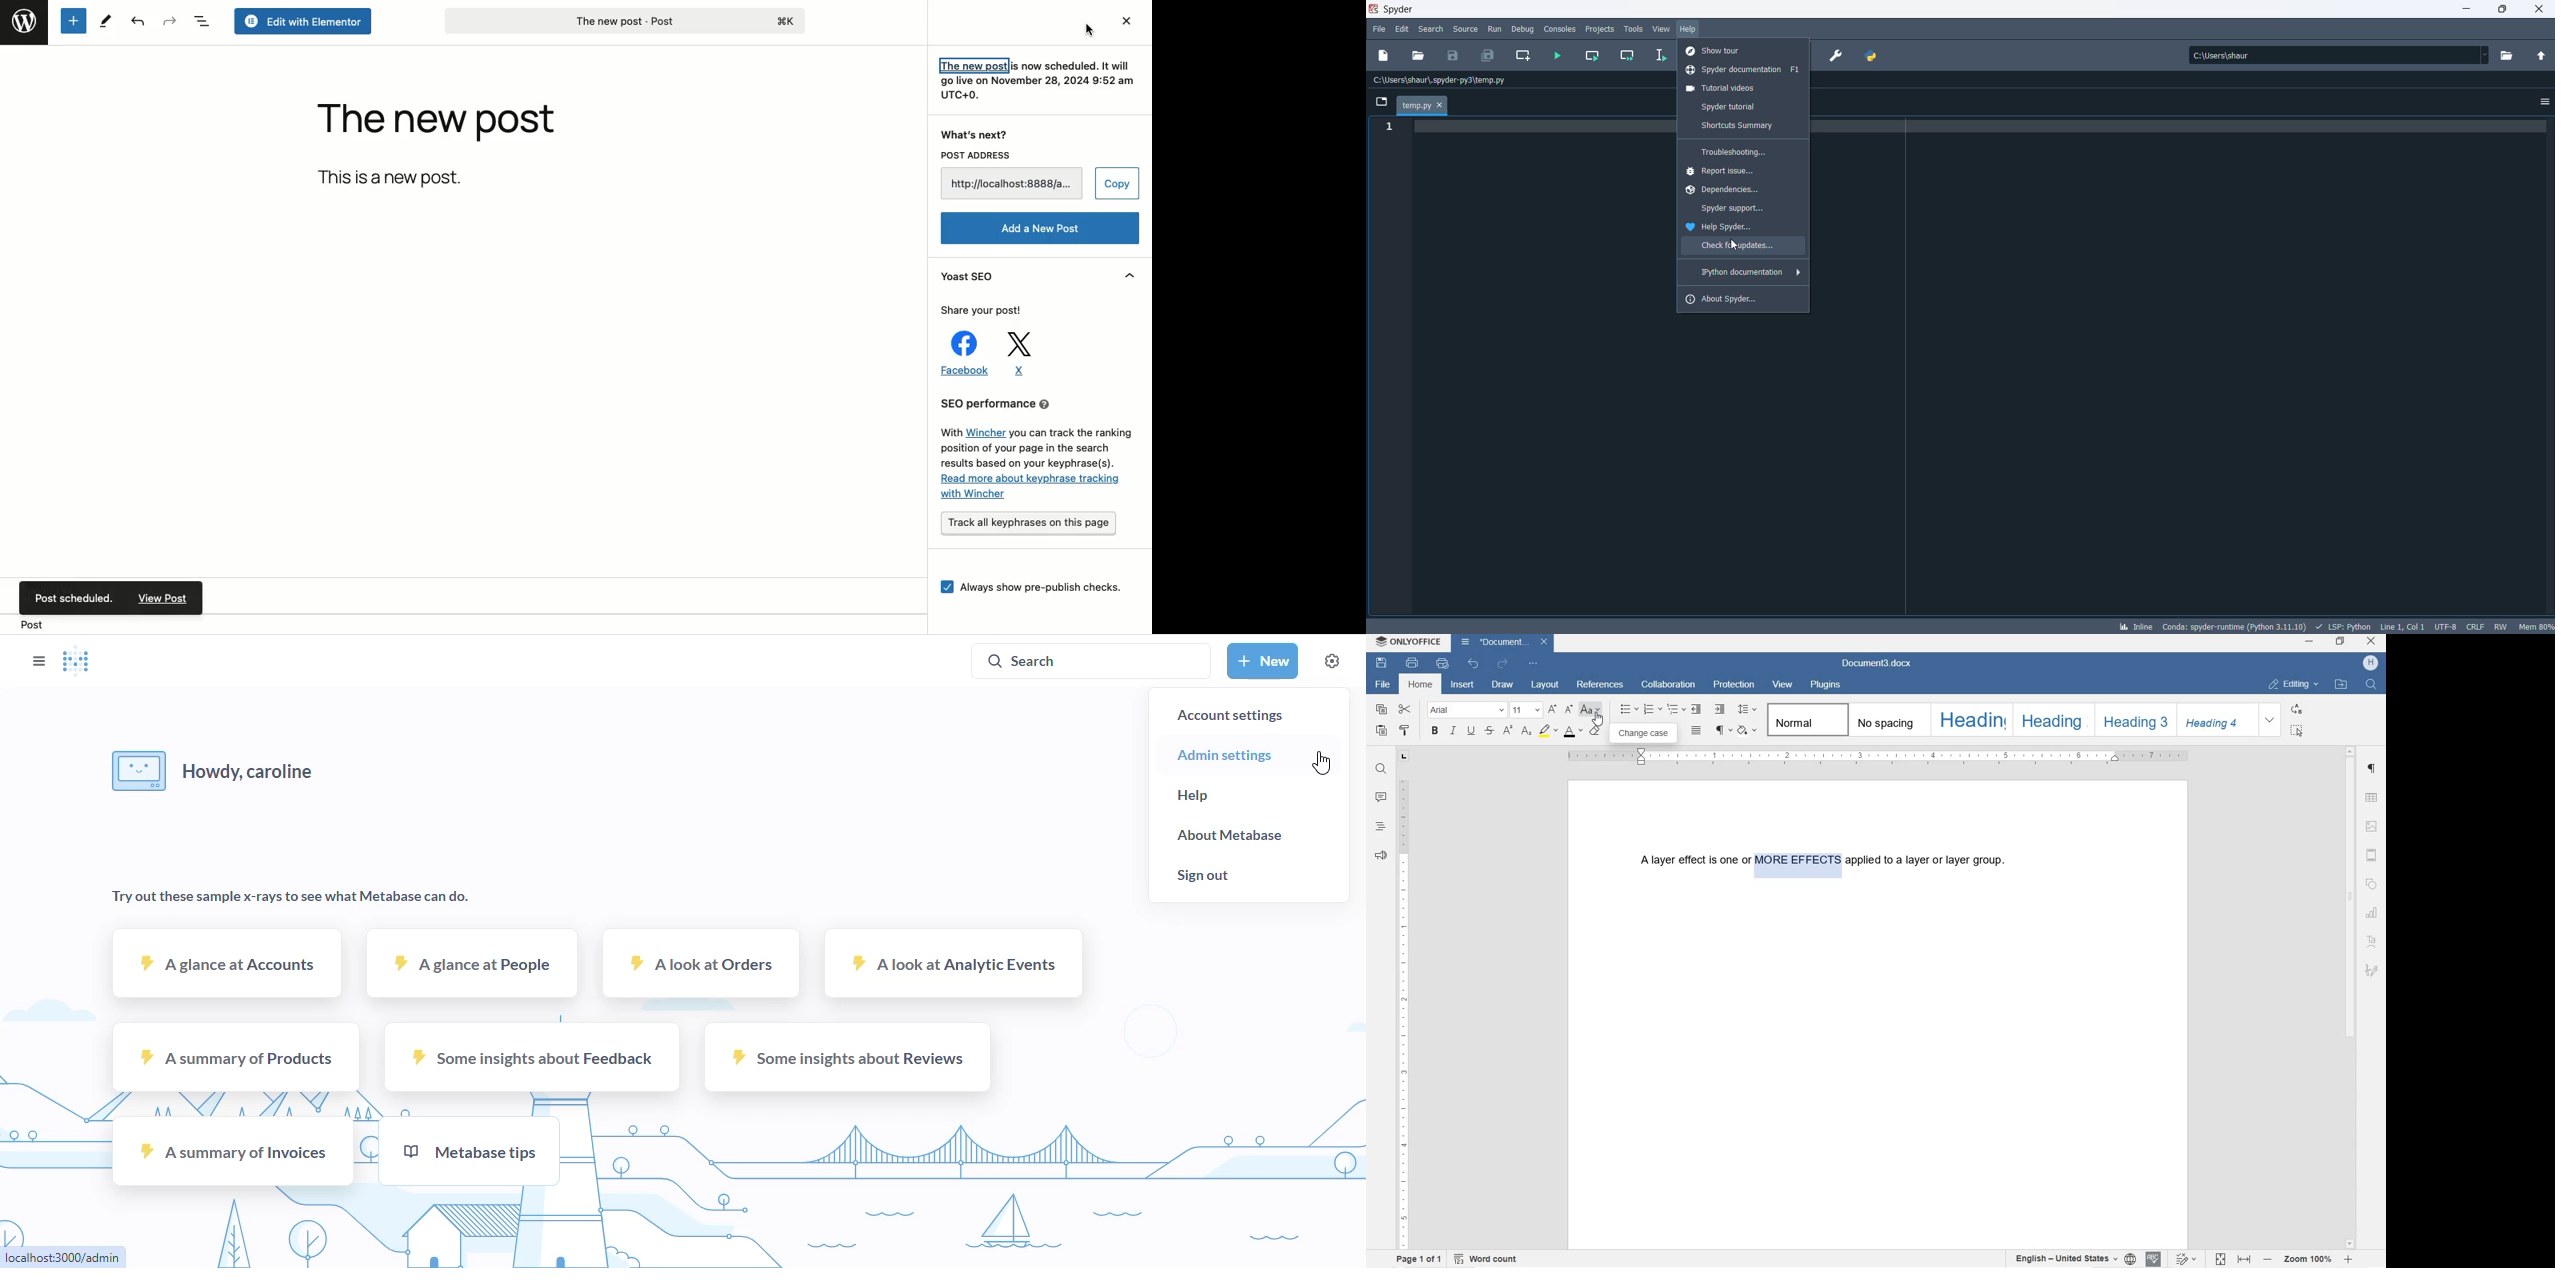 The image size is (2576, 1288). Describe the element at coordinates (2334, 55) in the screenshot. I see `path` at that location.